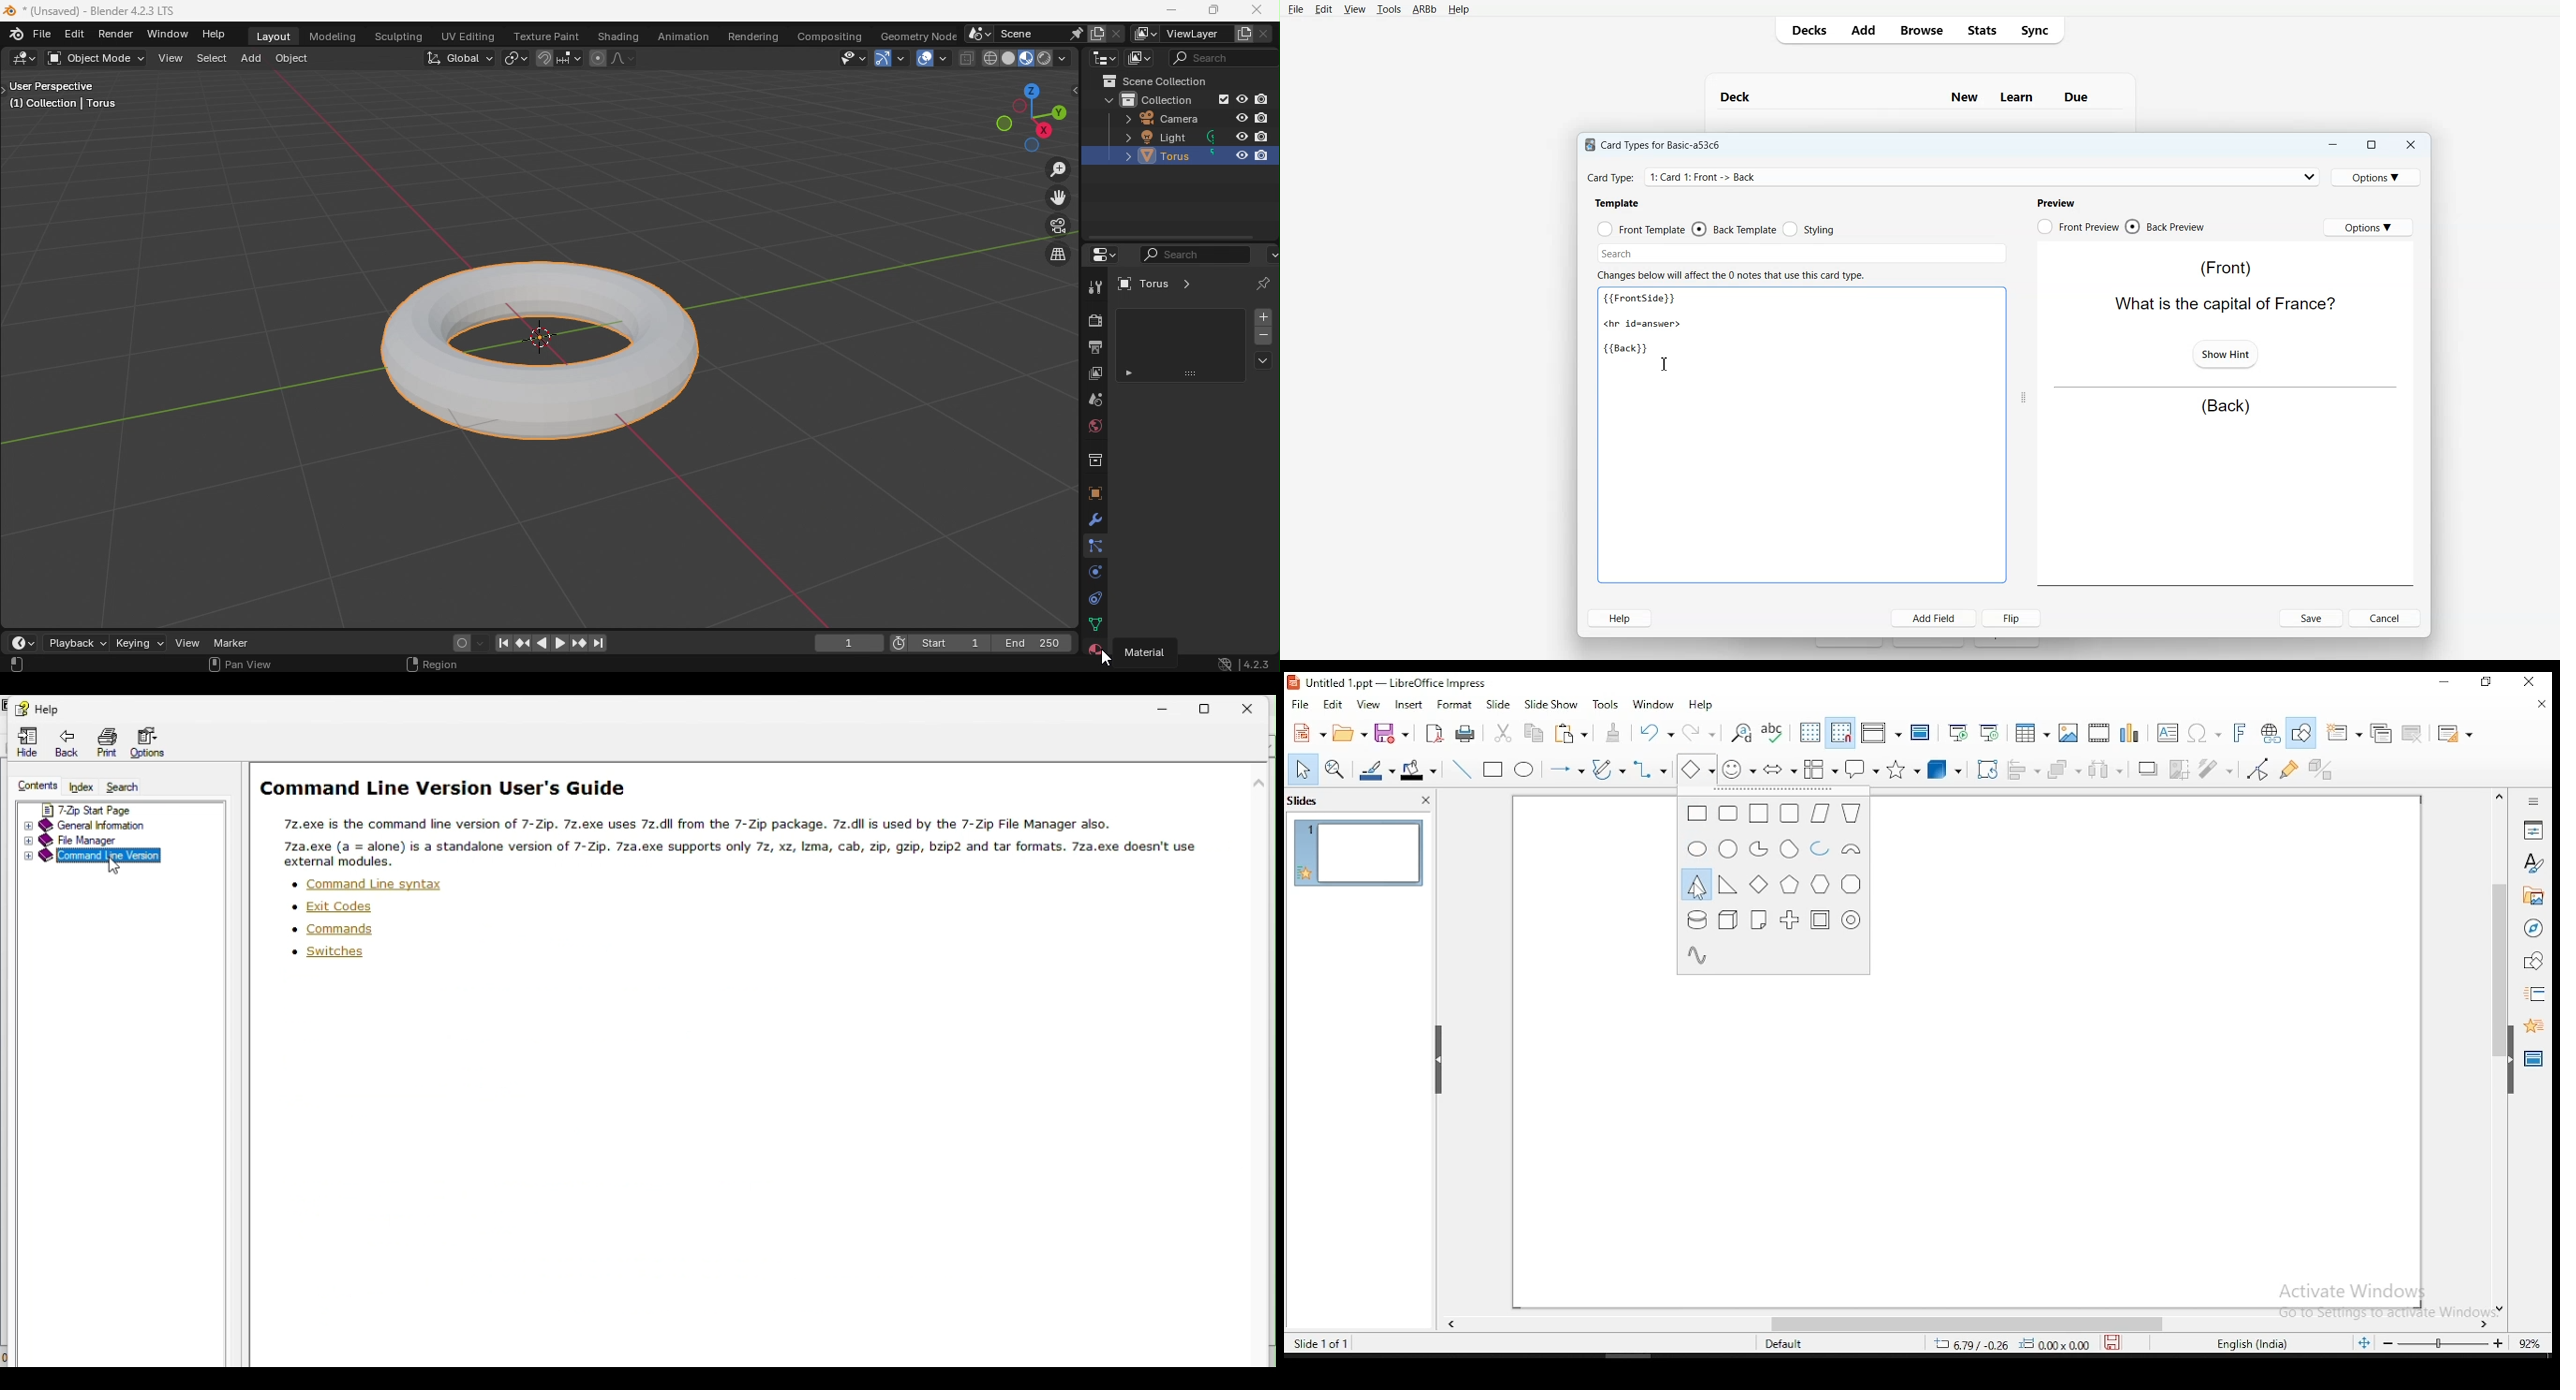 The width and height of the screenshot is (2576, 1400). I want to click on *(Unsaved) - Blender 4.2.3 LTS, so click(90, 11).